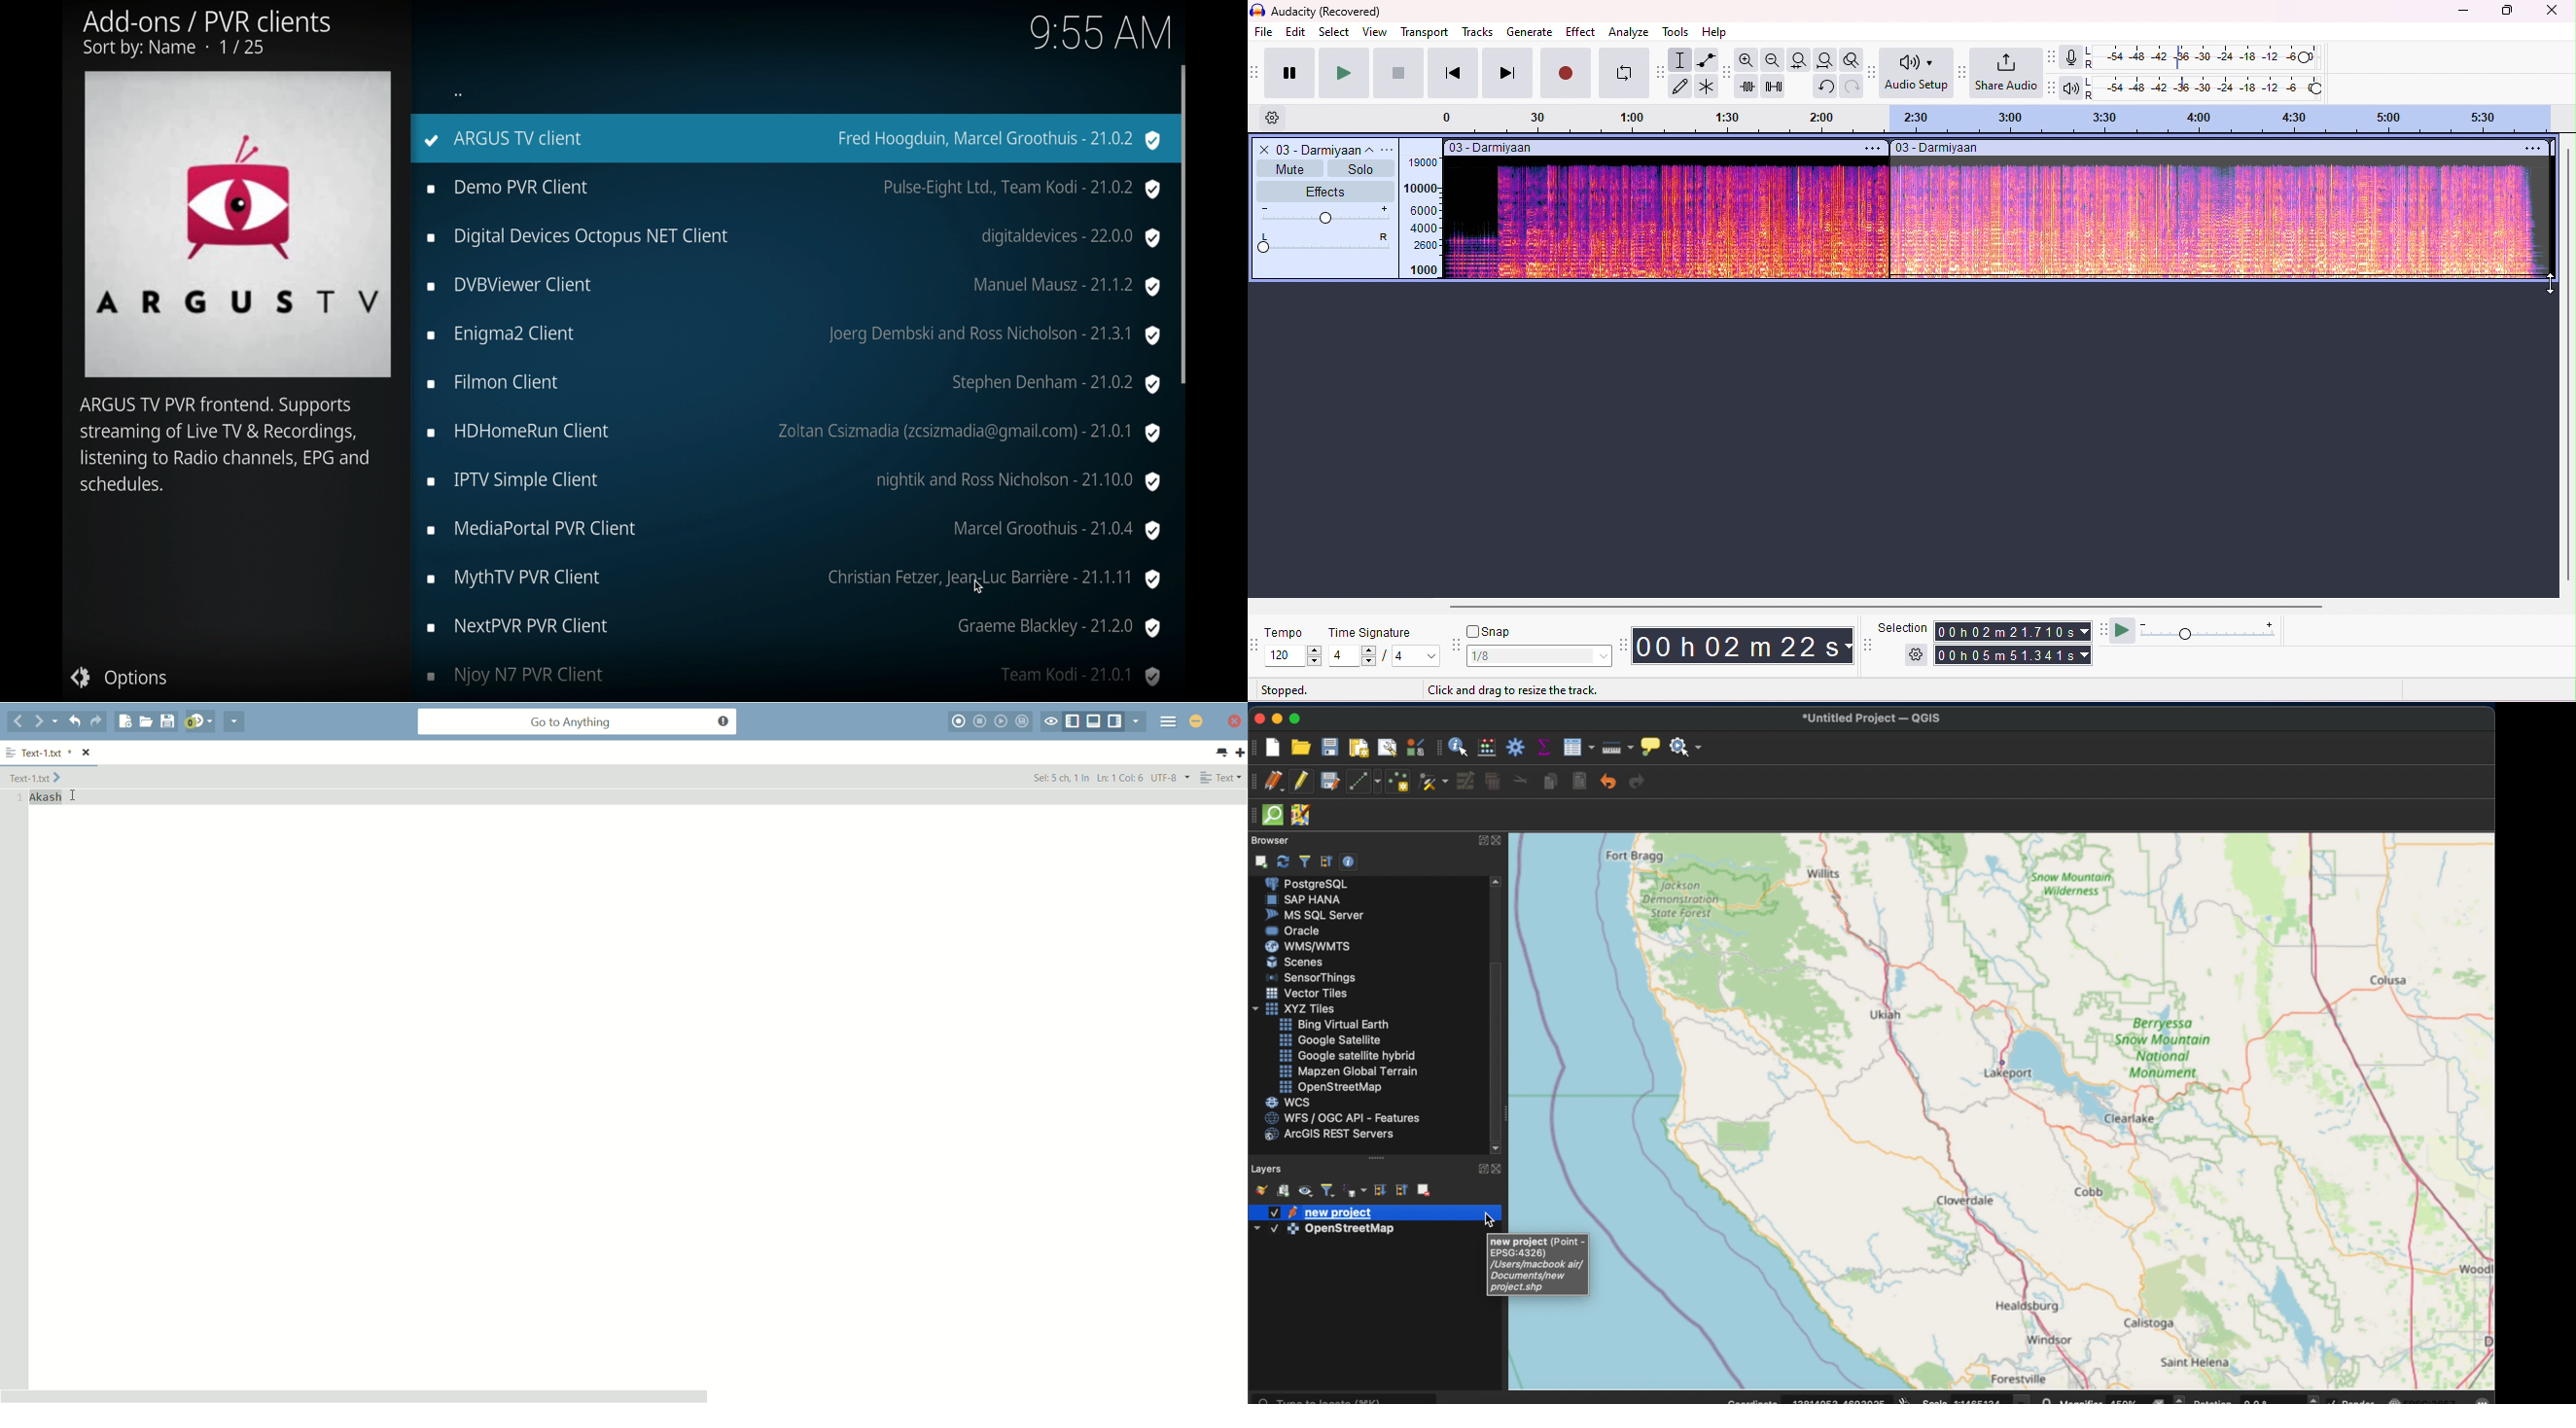 The height and width of the screenshot is (1428, 2576). I want to click on transport, so click(1425, 32).